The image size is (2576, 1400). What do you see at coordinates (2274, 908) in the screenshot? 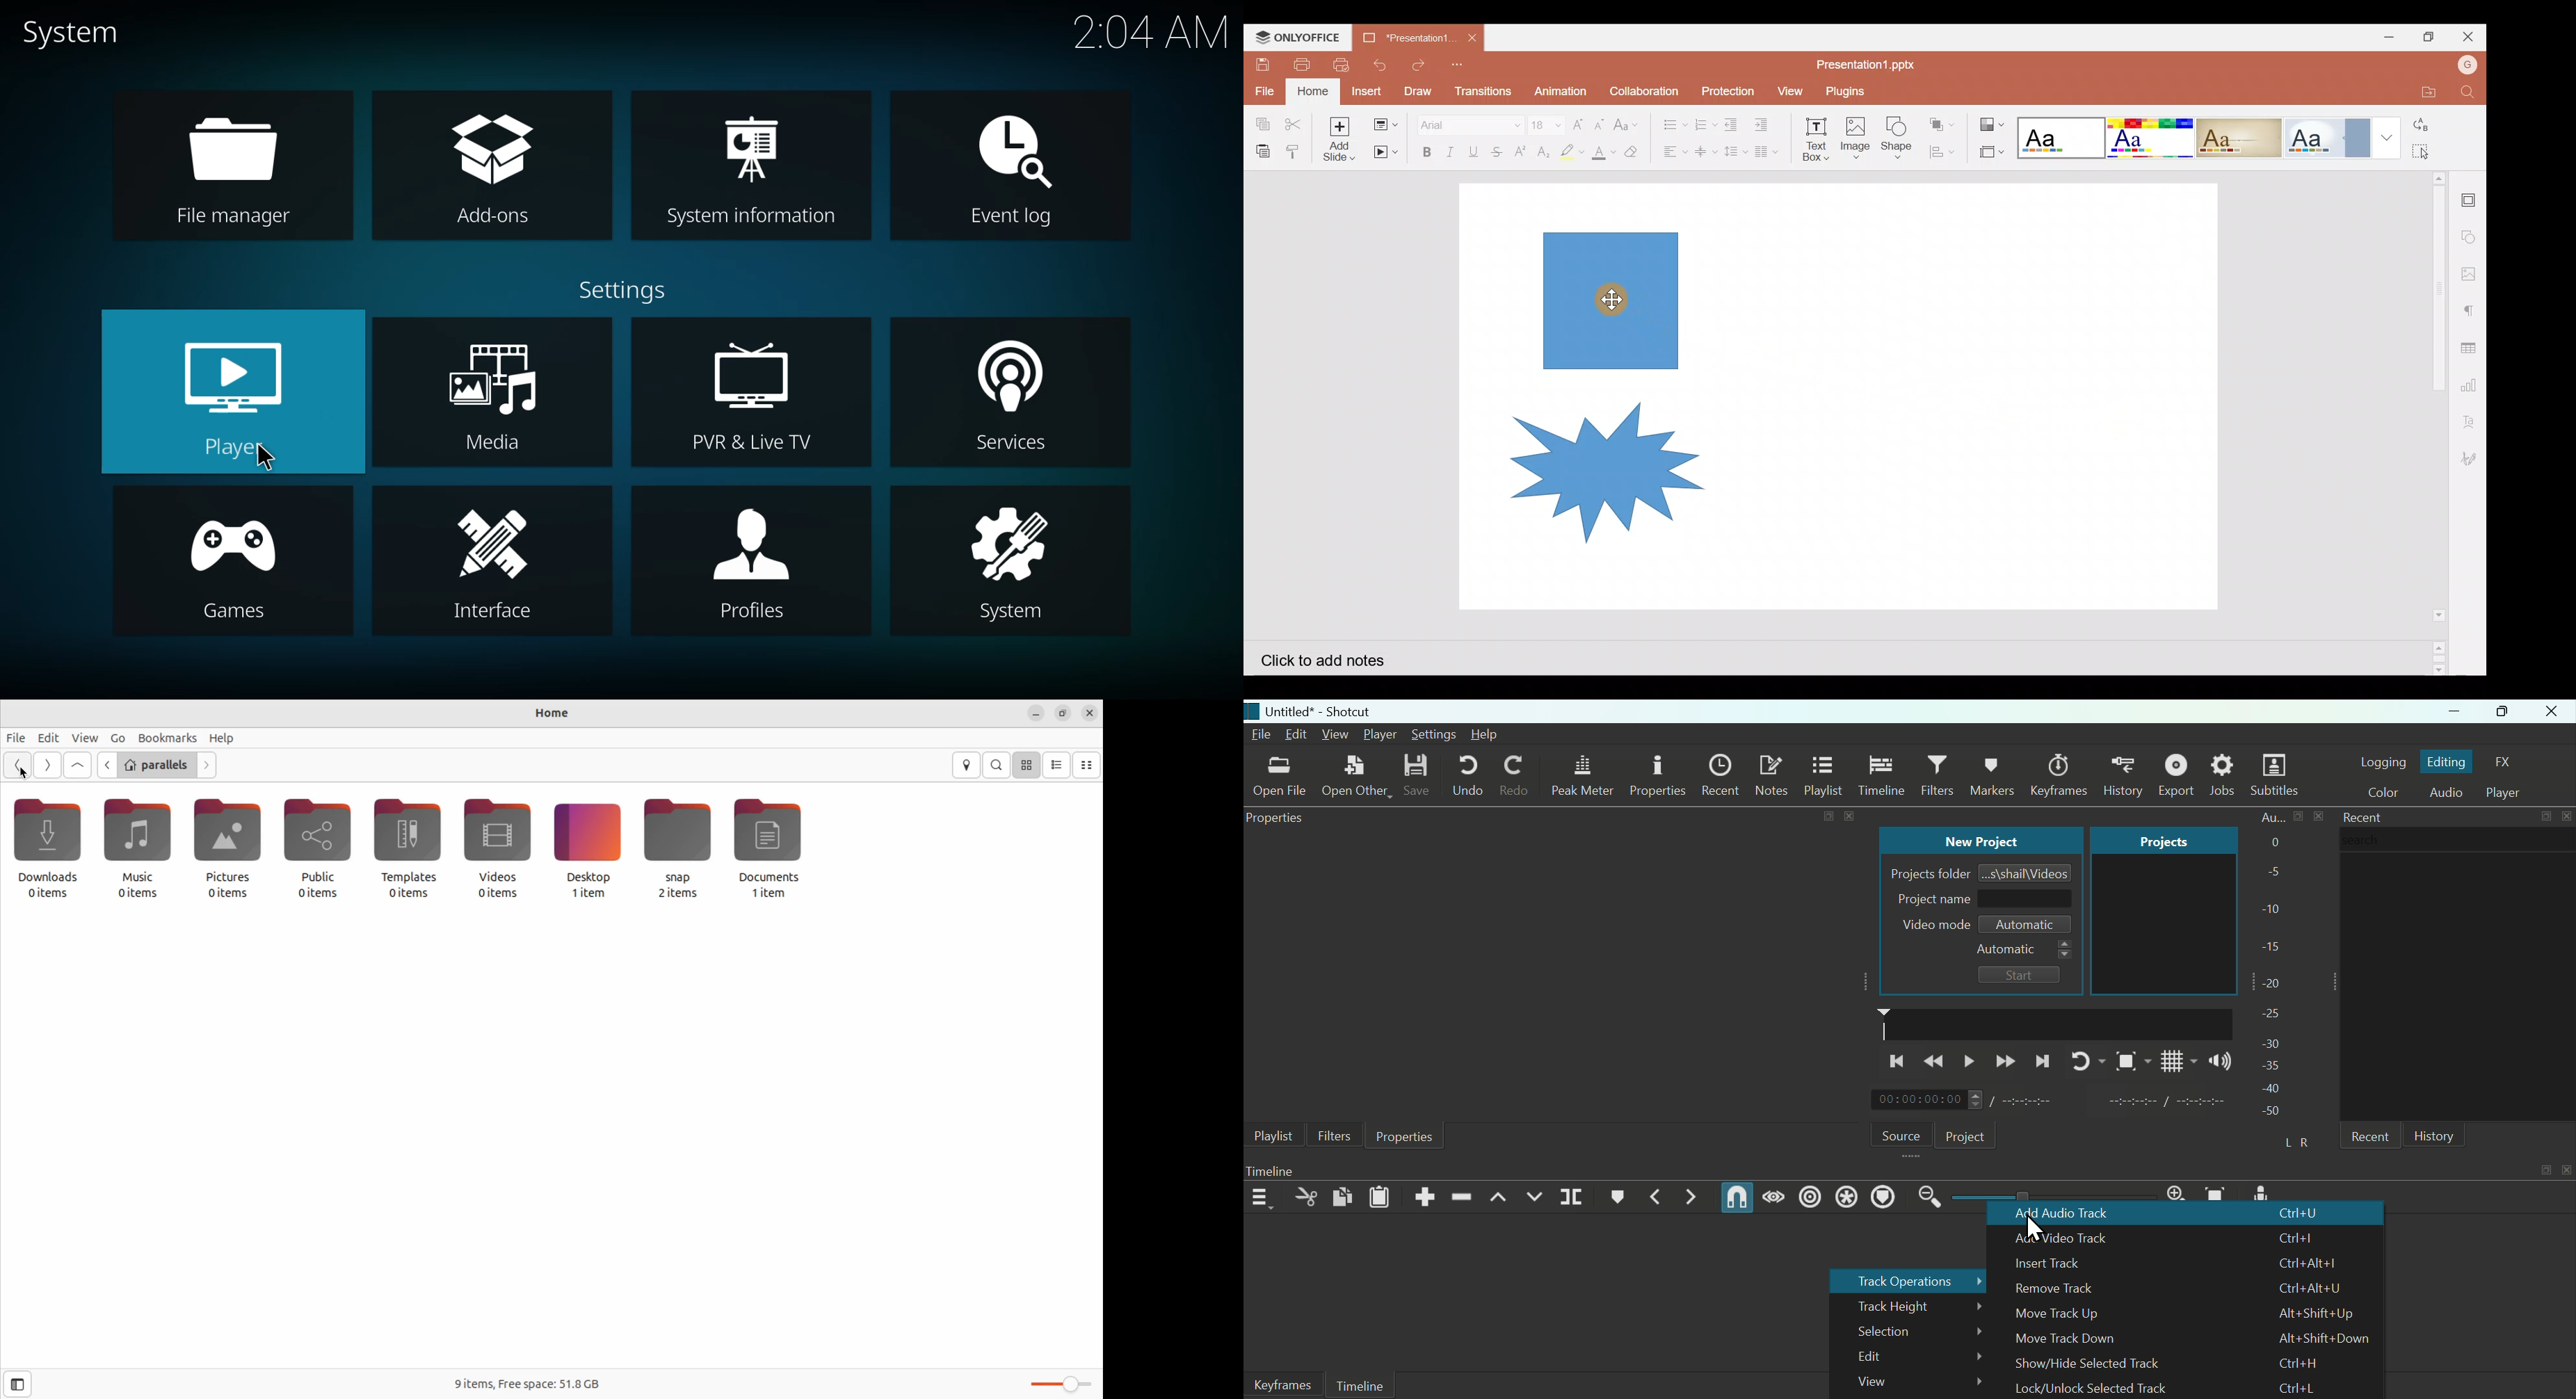
I see `-10` at bounding box center [2274, 908].